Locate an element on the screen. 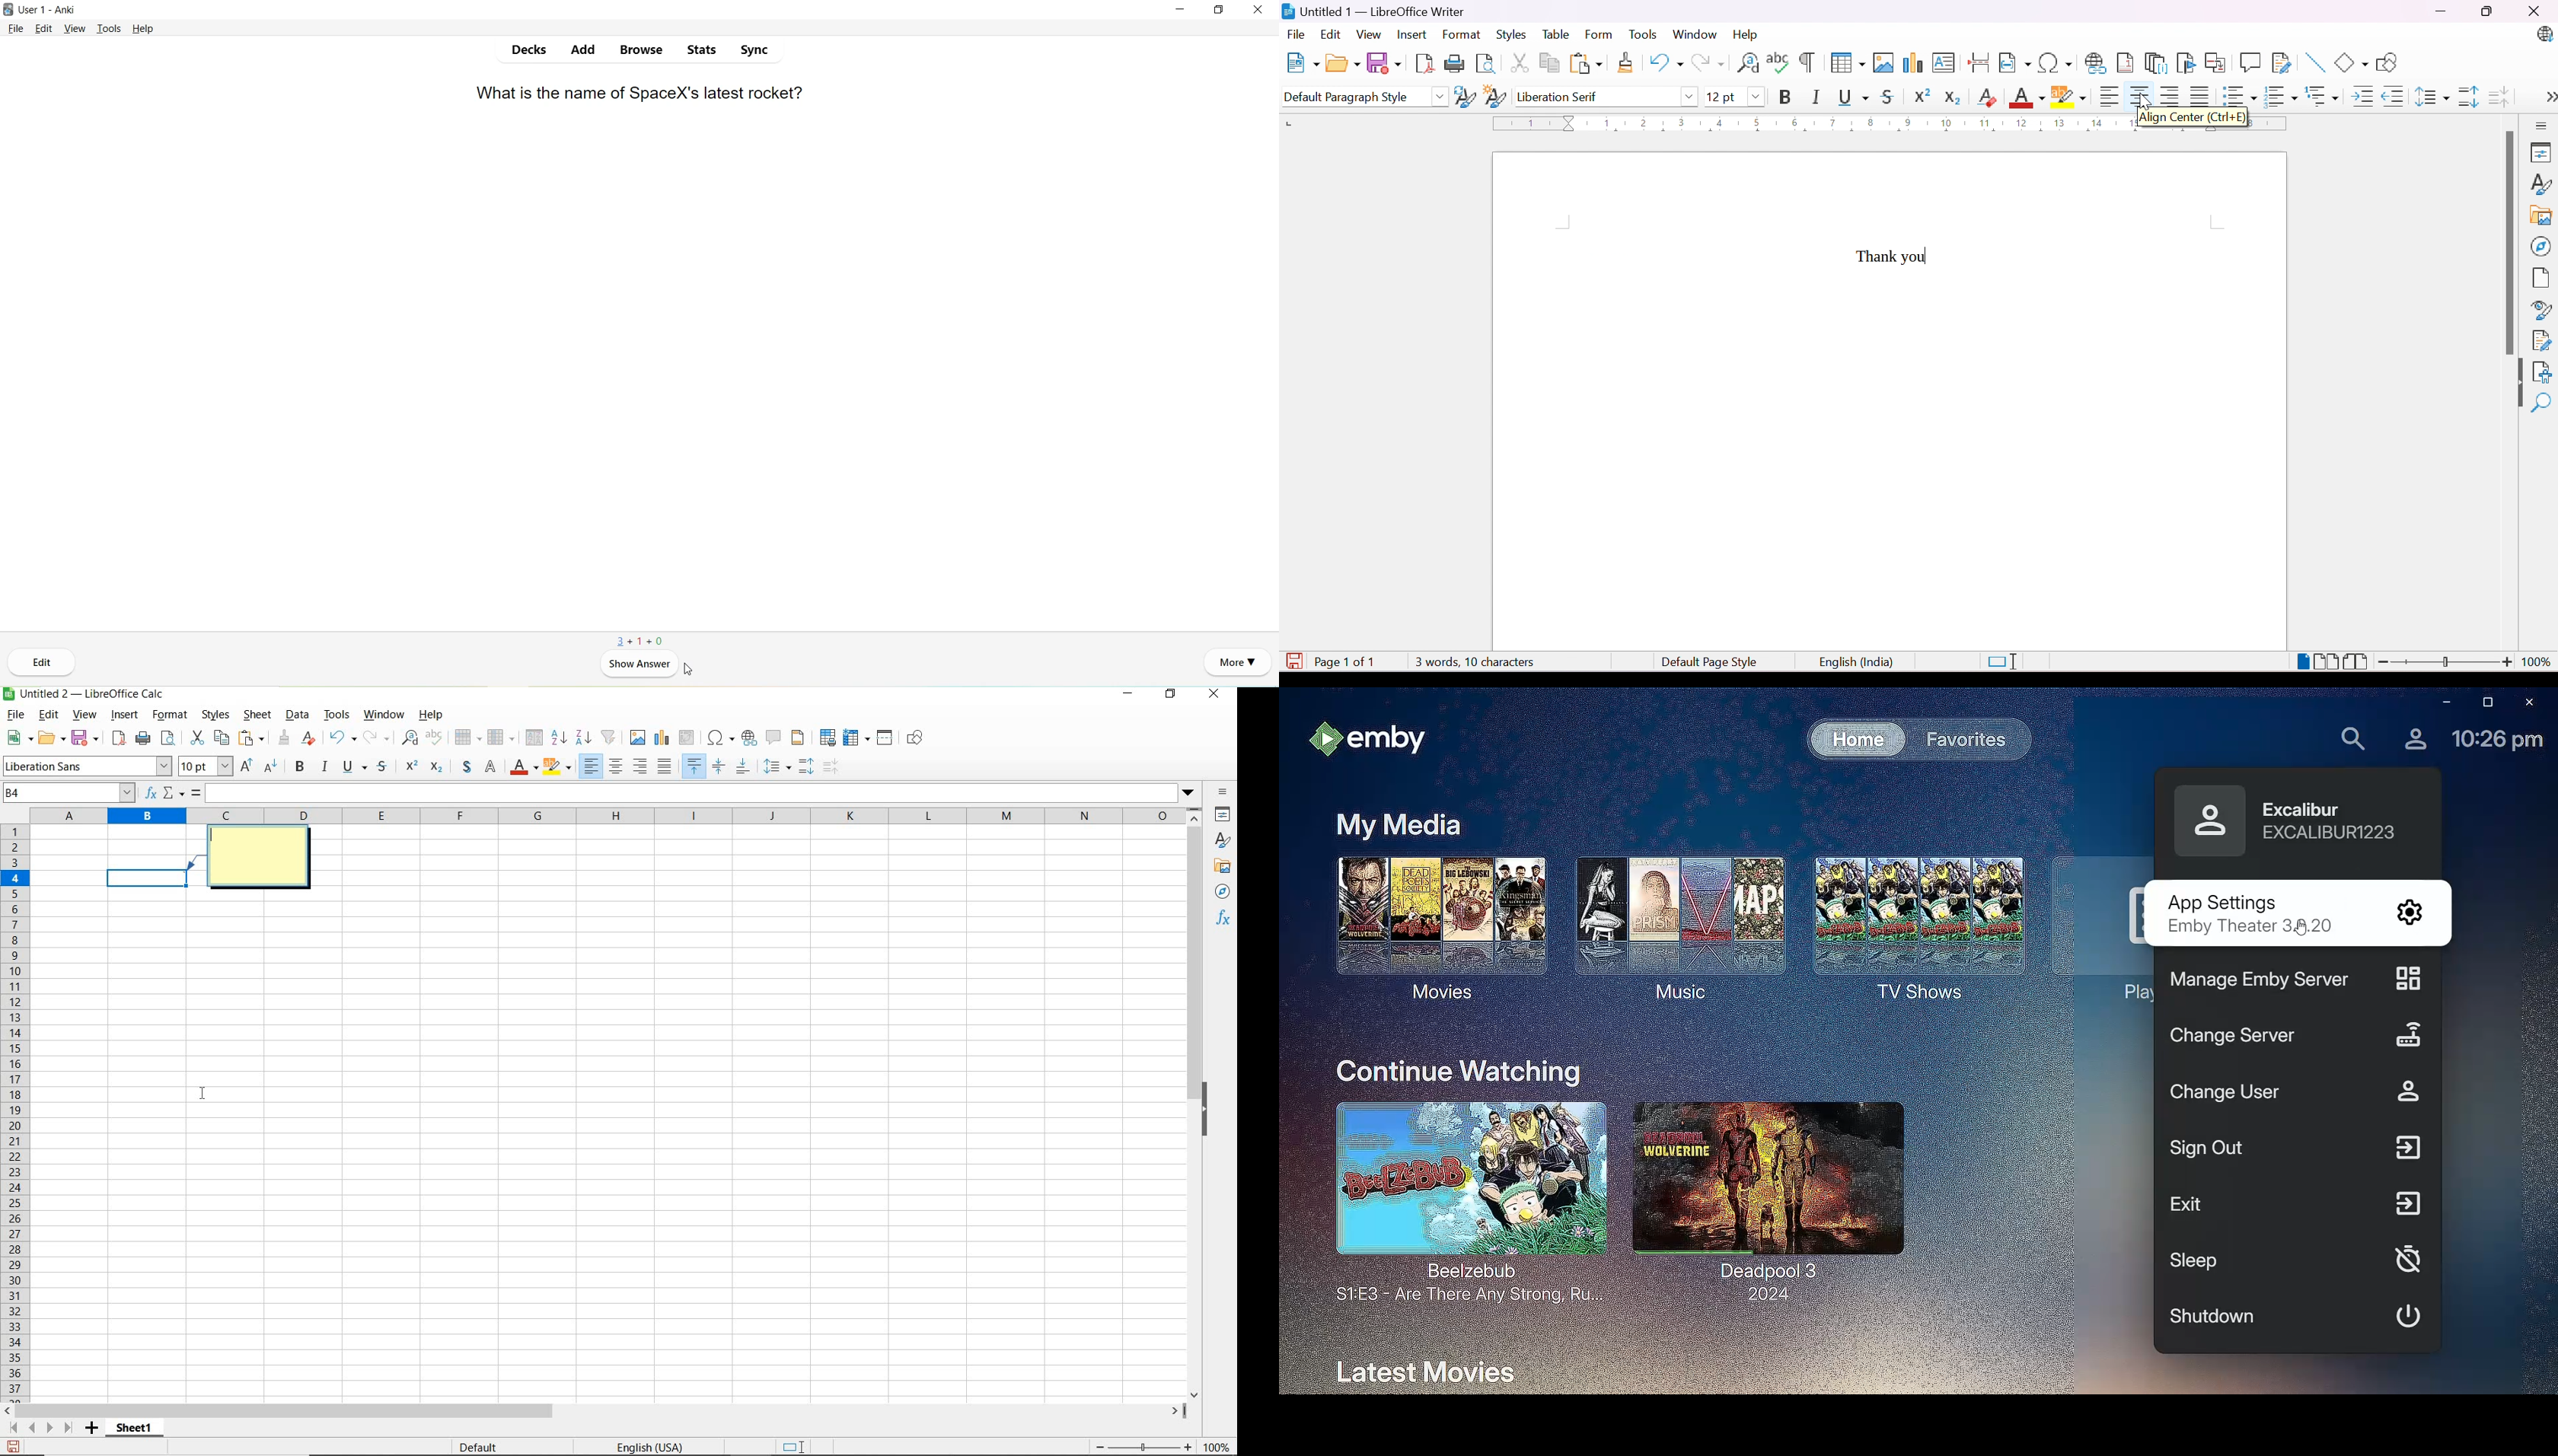  Help is located at coordinates (1745, 34).